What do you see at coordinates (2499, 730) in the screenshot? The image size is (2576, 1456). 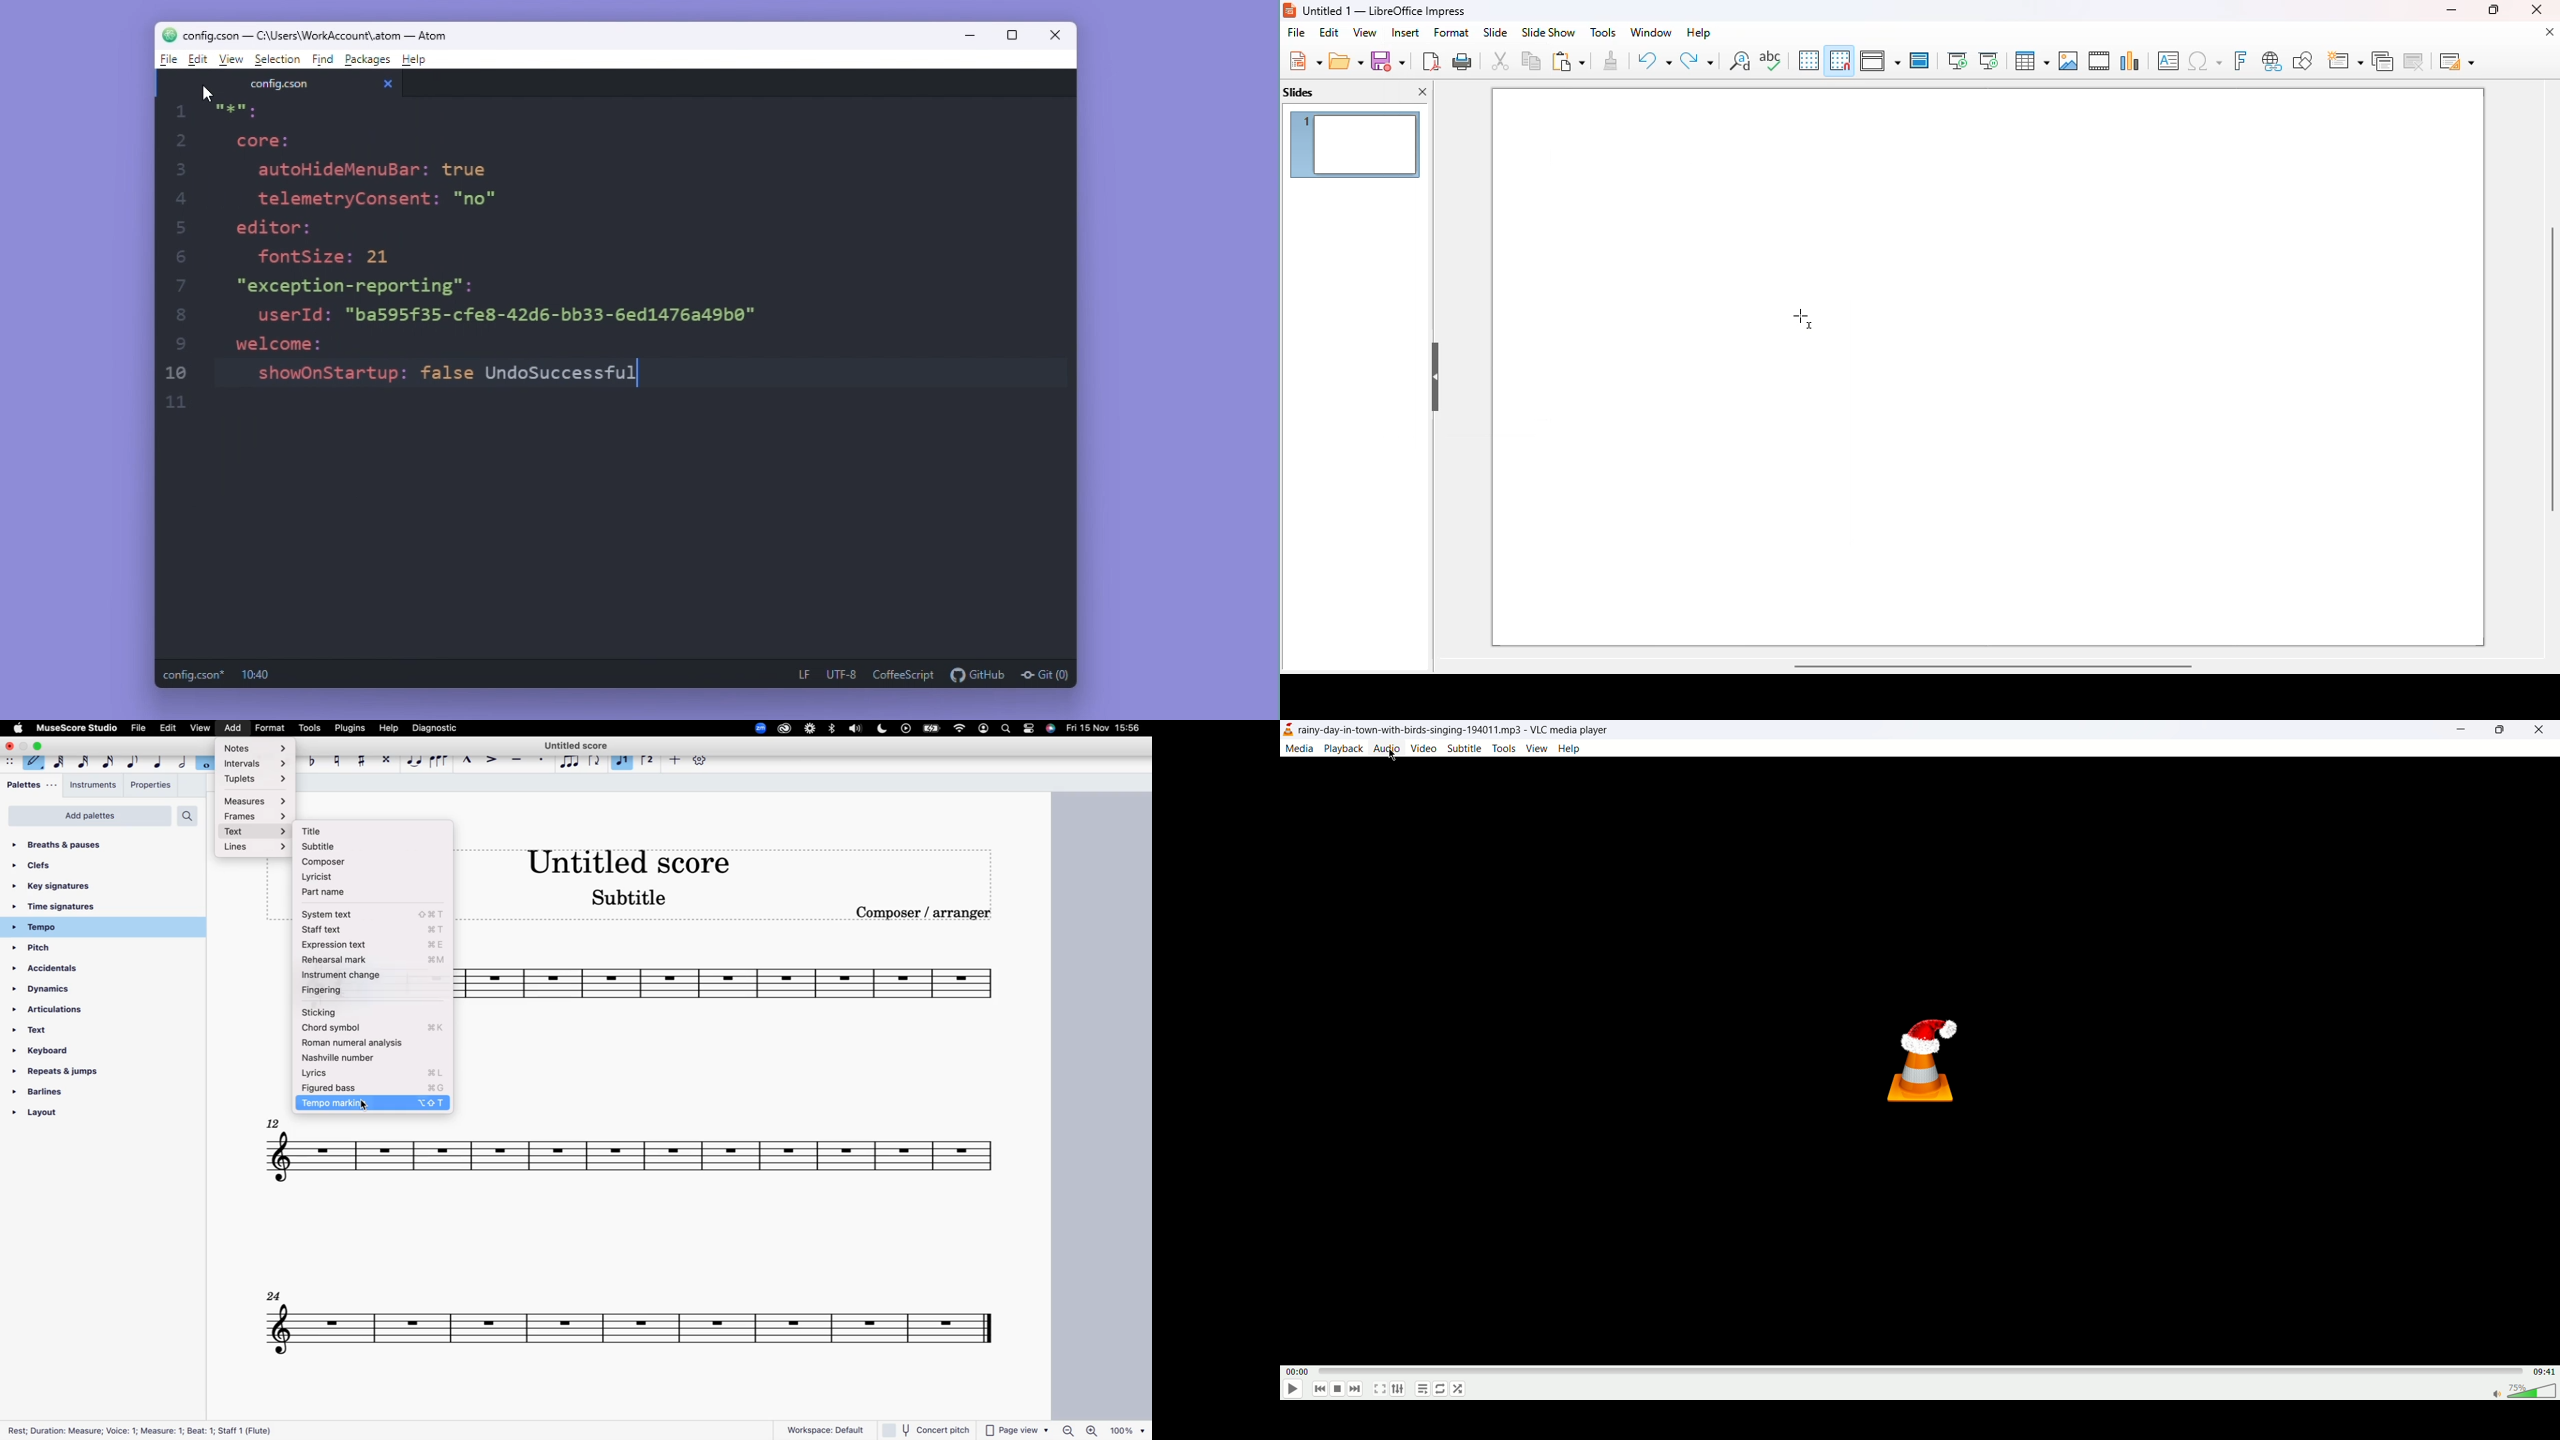 I see `maximize` at bounding box center [2499, 730].